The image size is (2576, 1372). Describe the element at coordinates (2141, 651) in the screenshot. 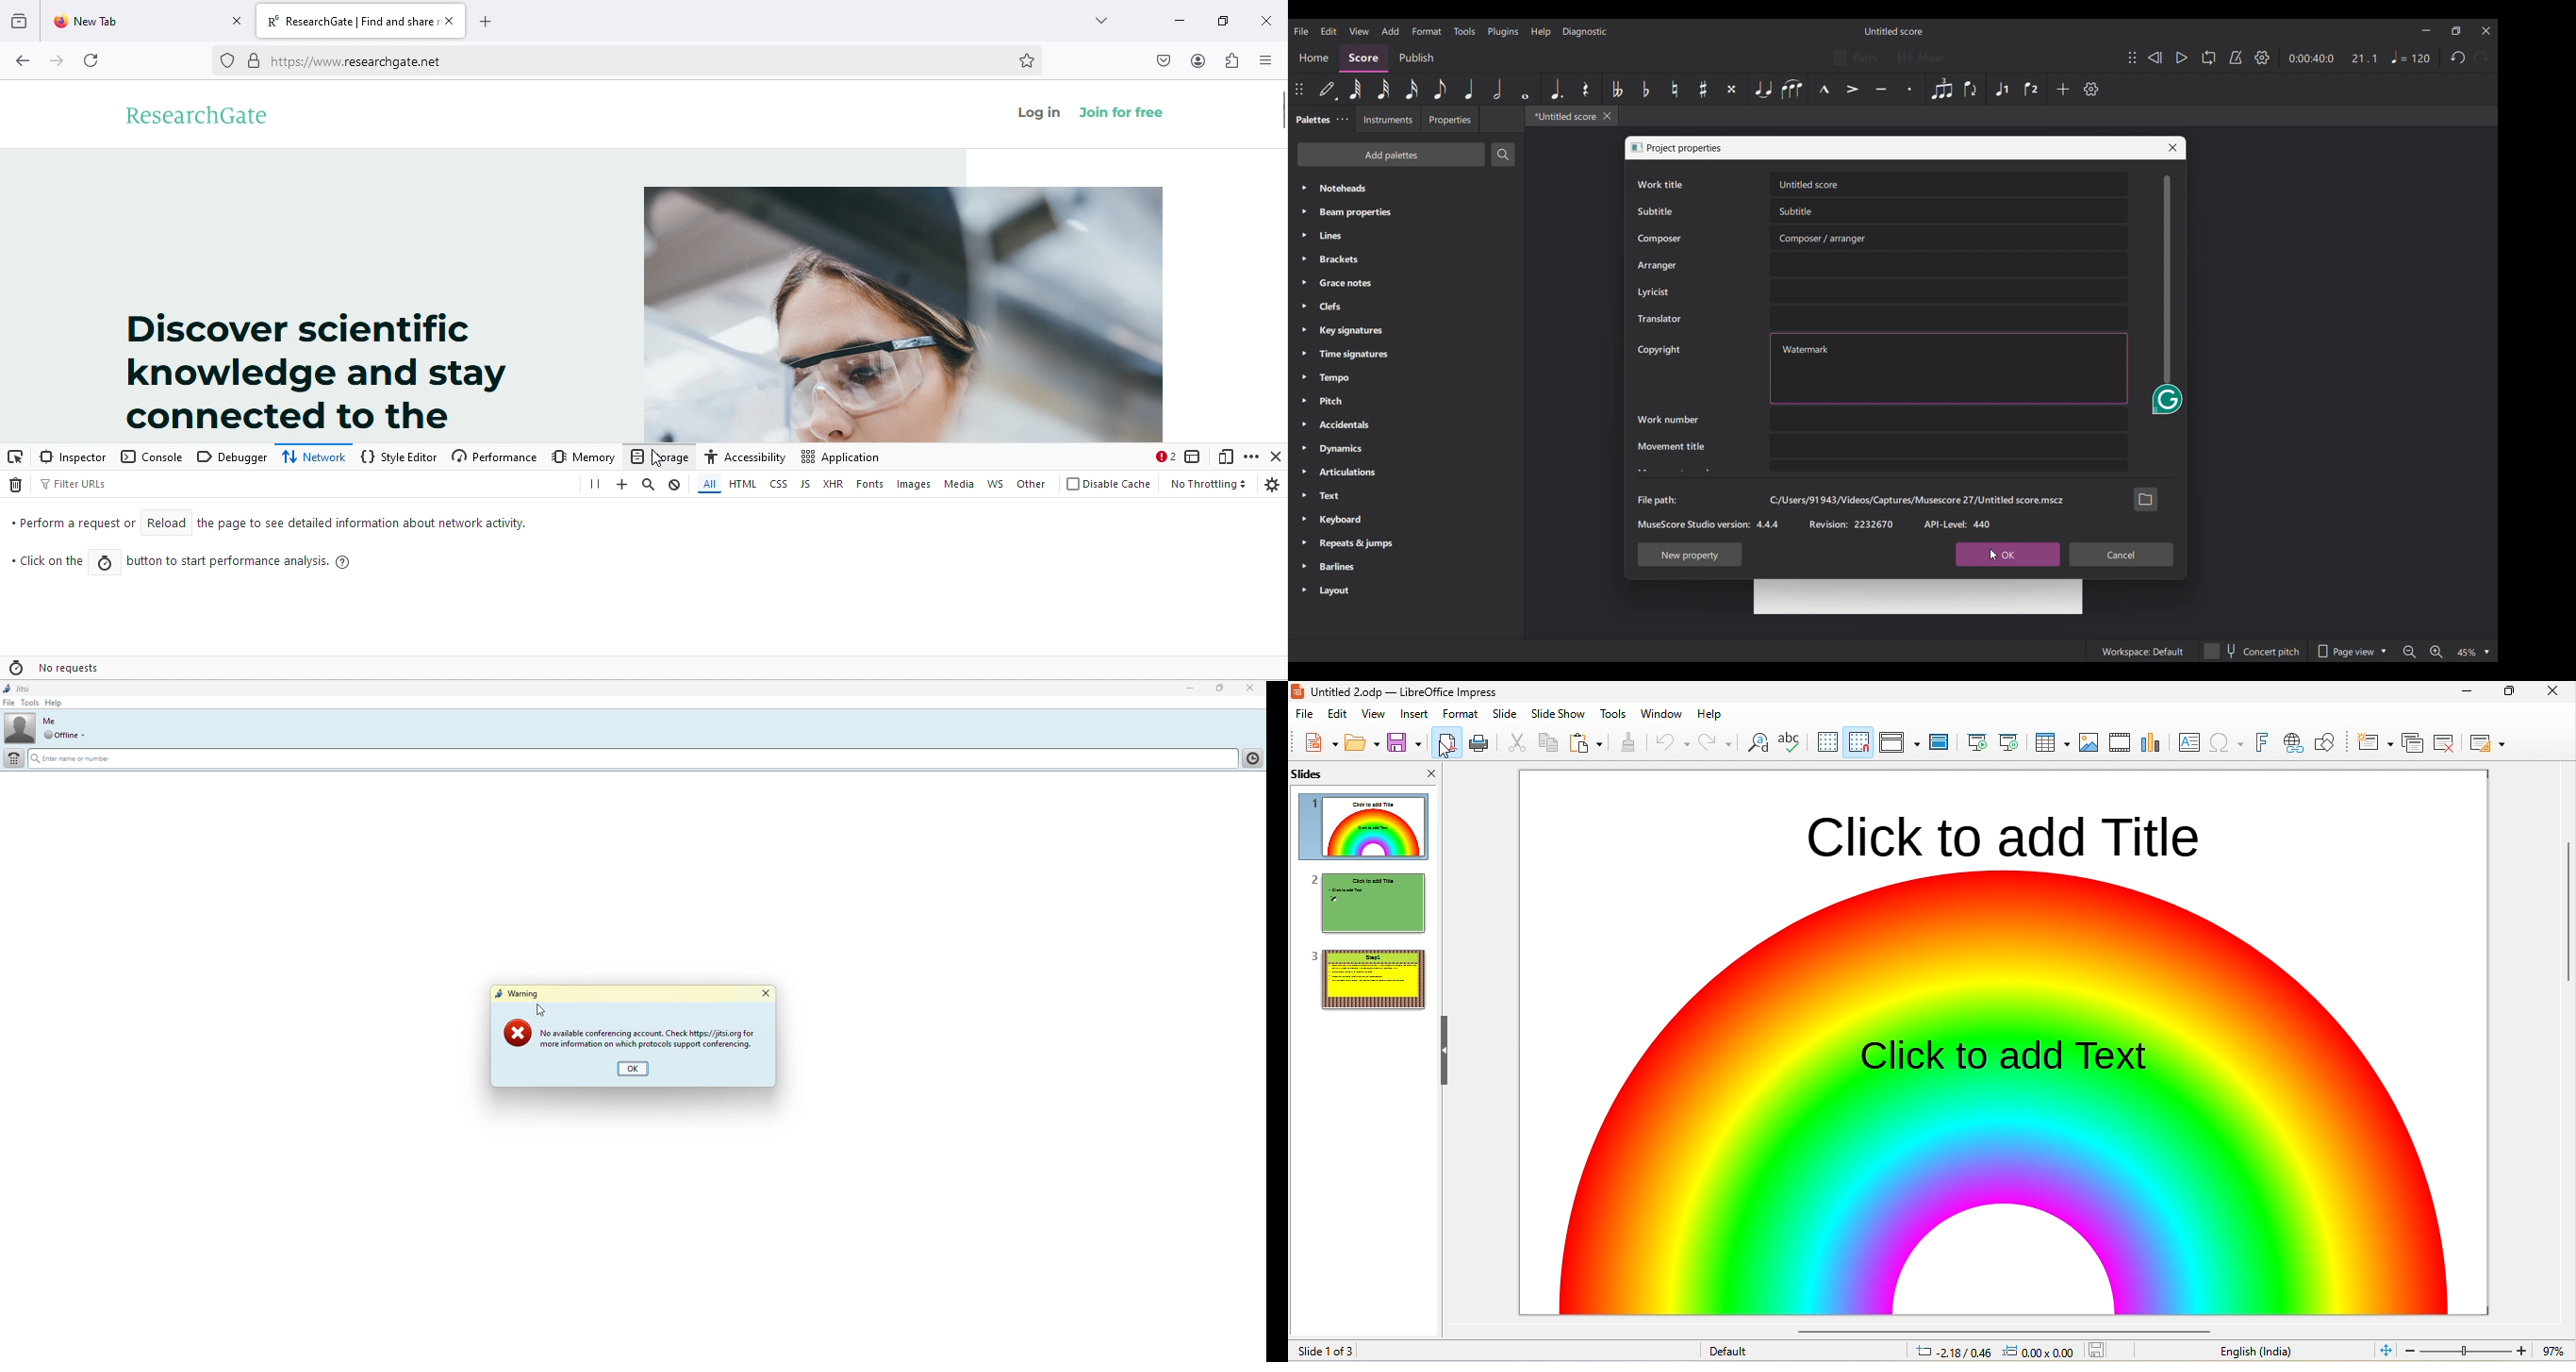

I see `Workspace: Default` at that location.